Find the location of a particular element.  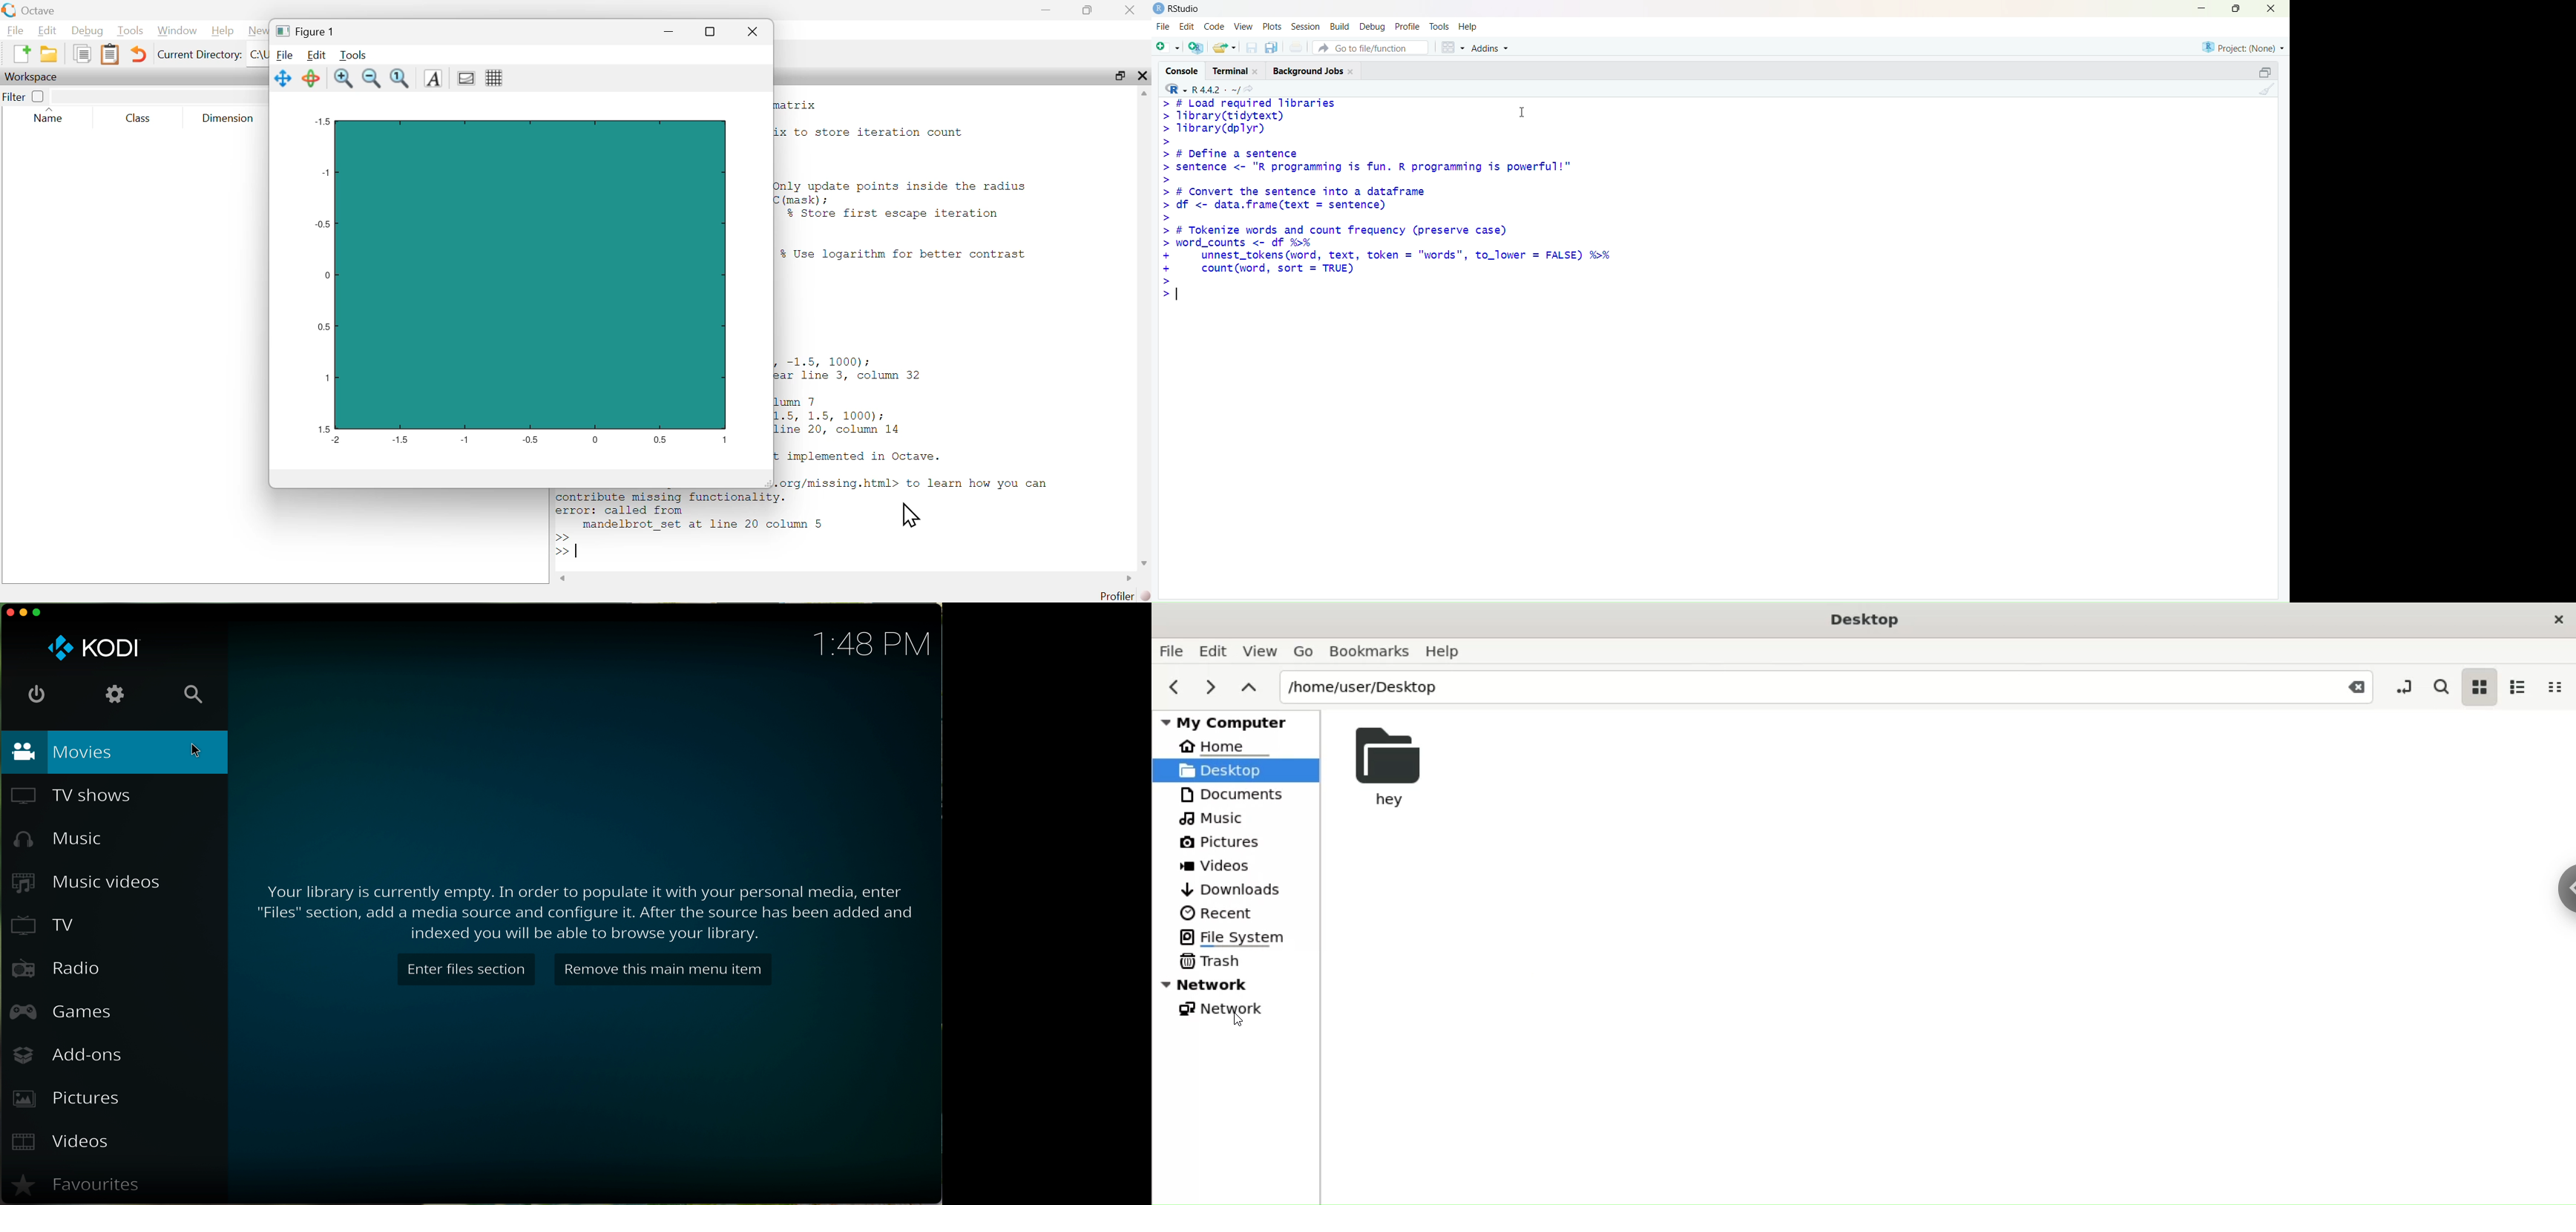

workspace panes is located at coordinates (1451, 48).